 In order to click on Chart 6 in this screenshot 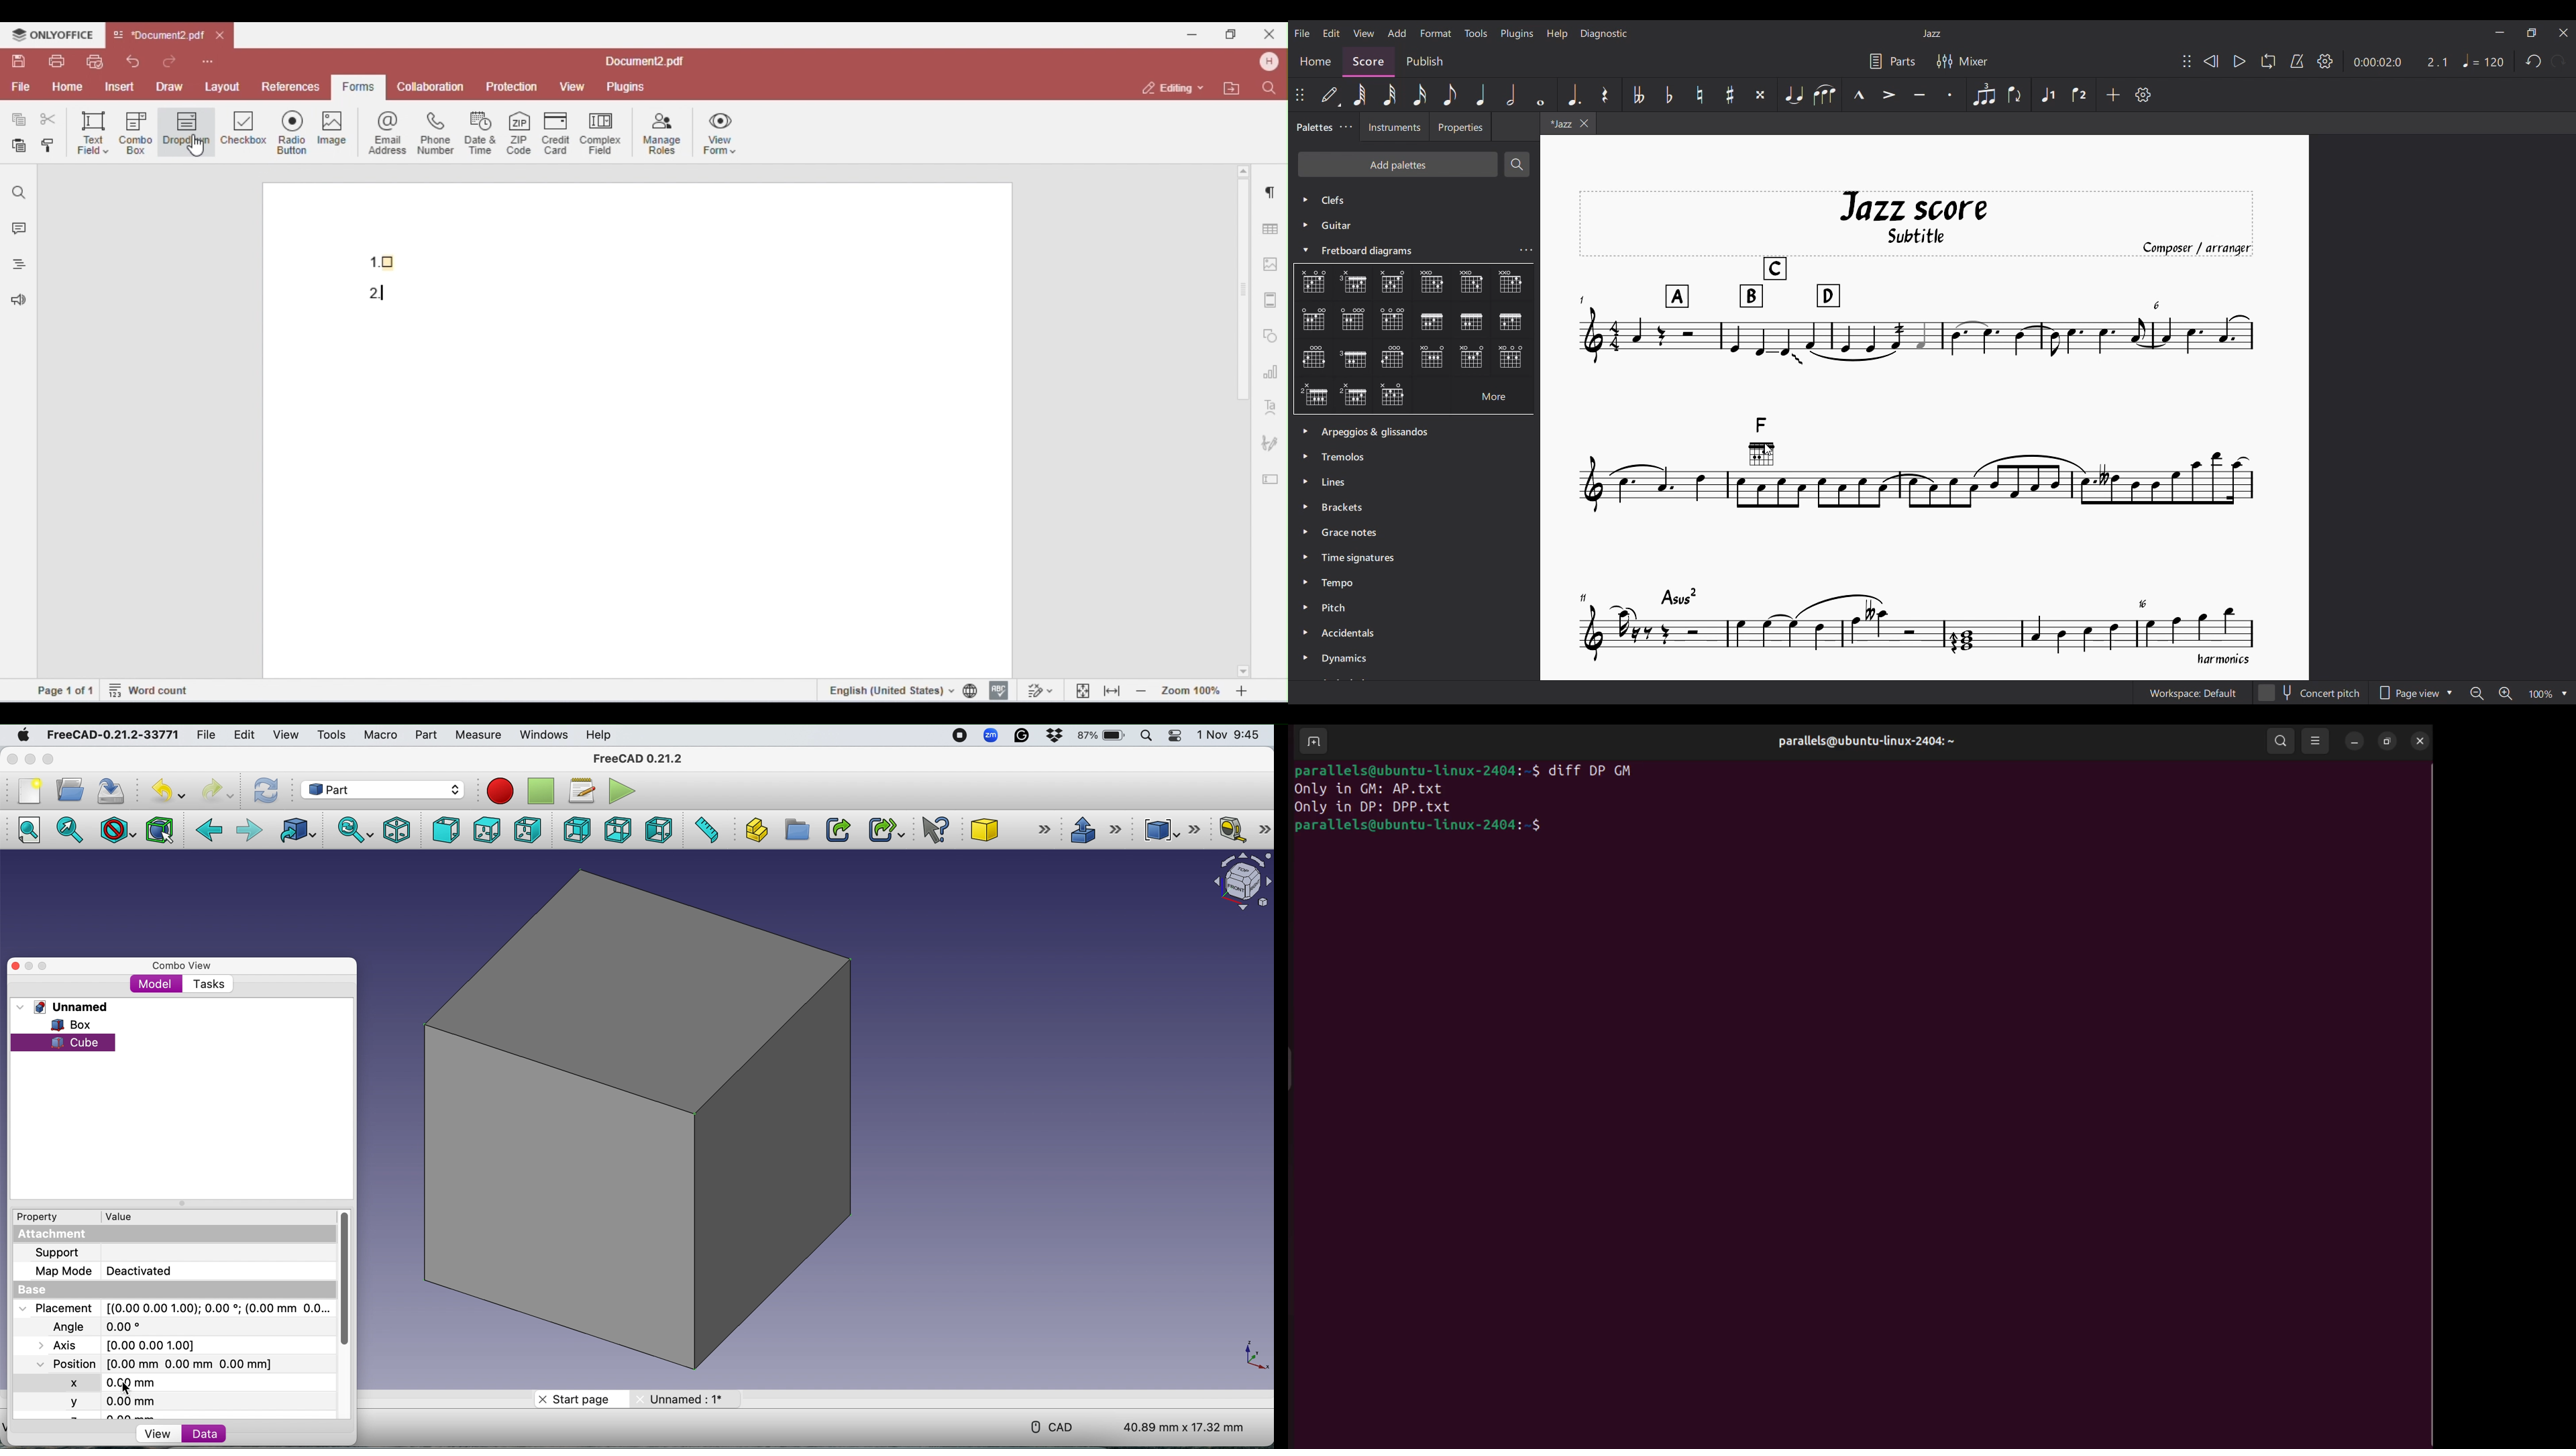, I will do `click(1313, 319)`.